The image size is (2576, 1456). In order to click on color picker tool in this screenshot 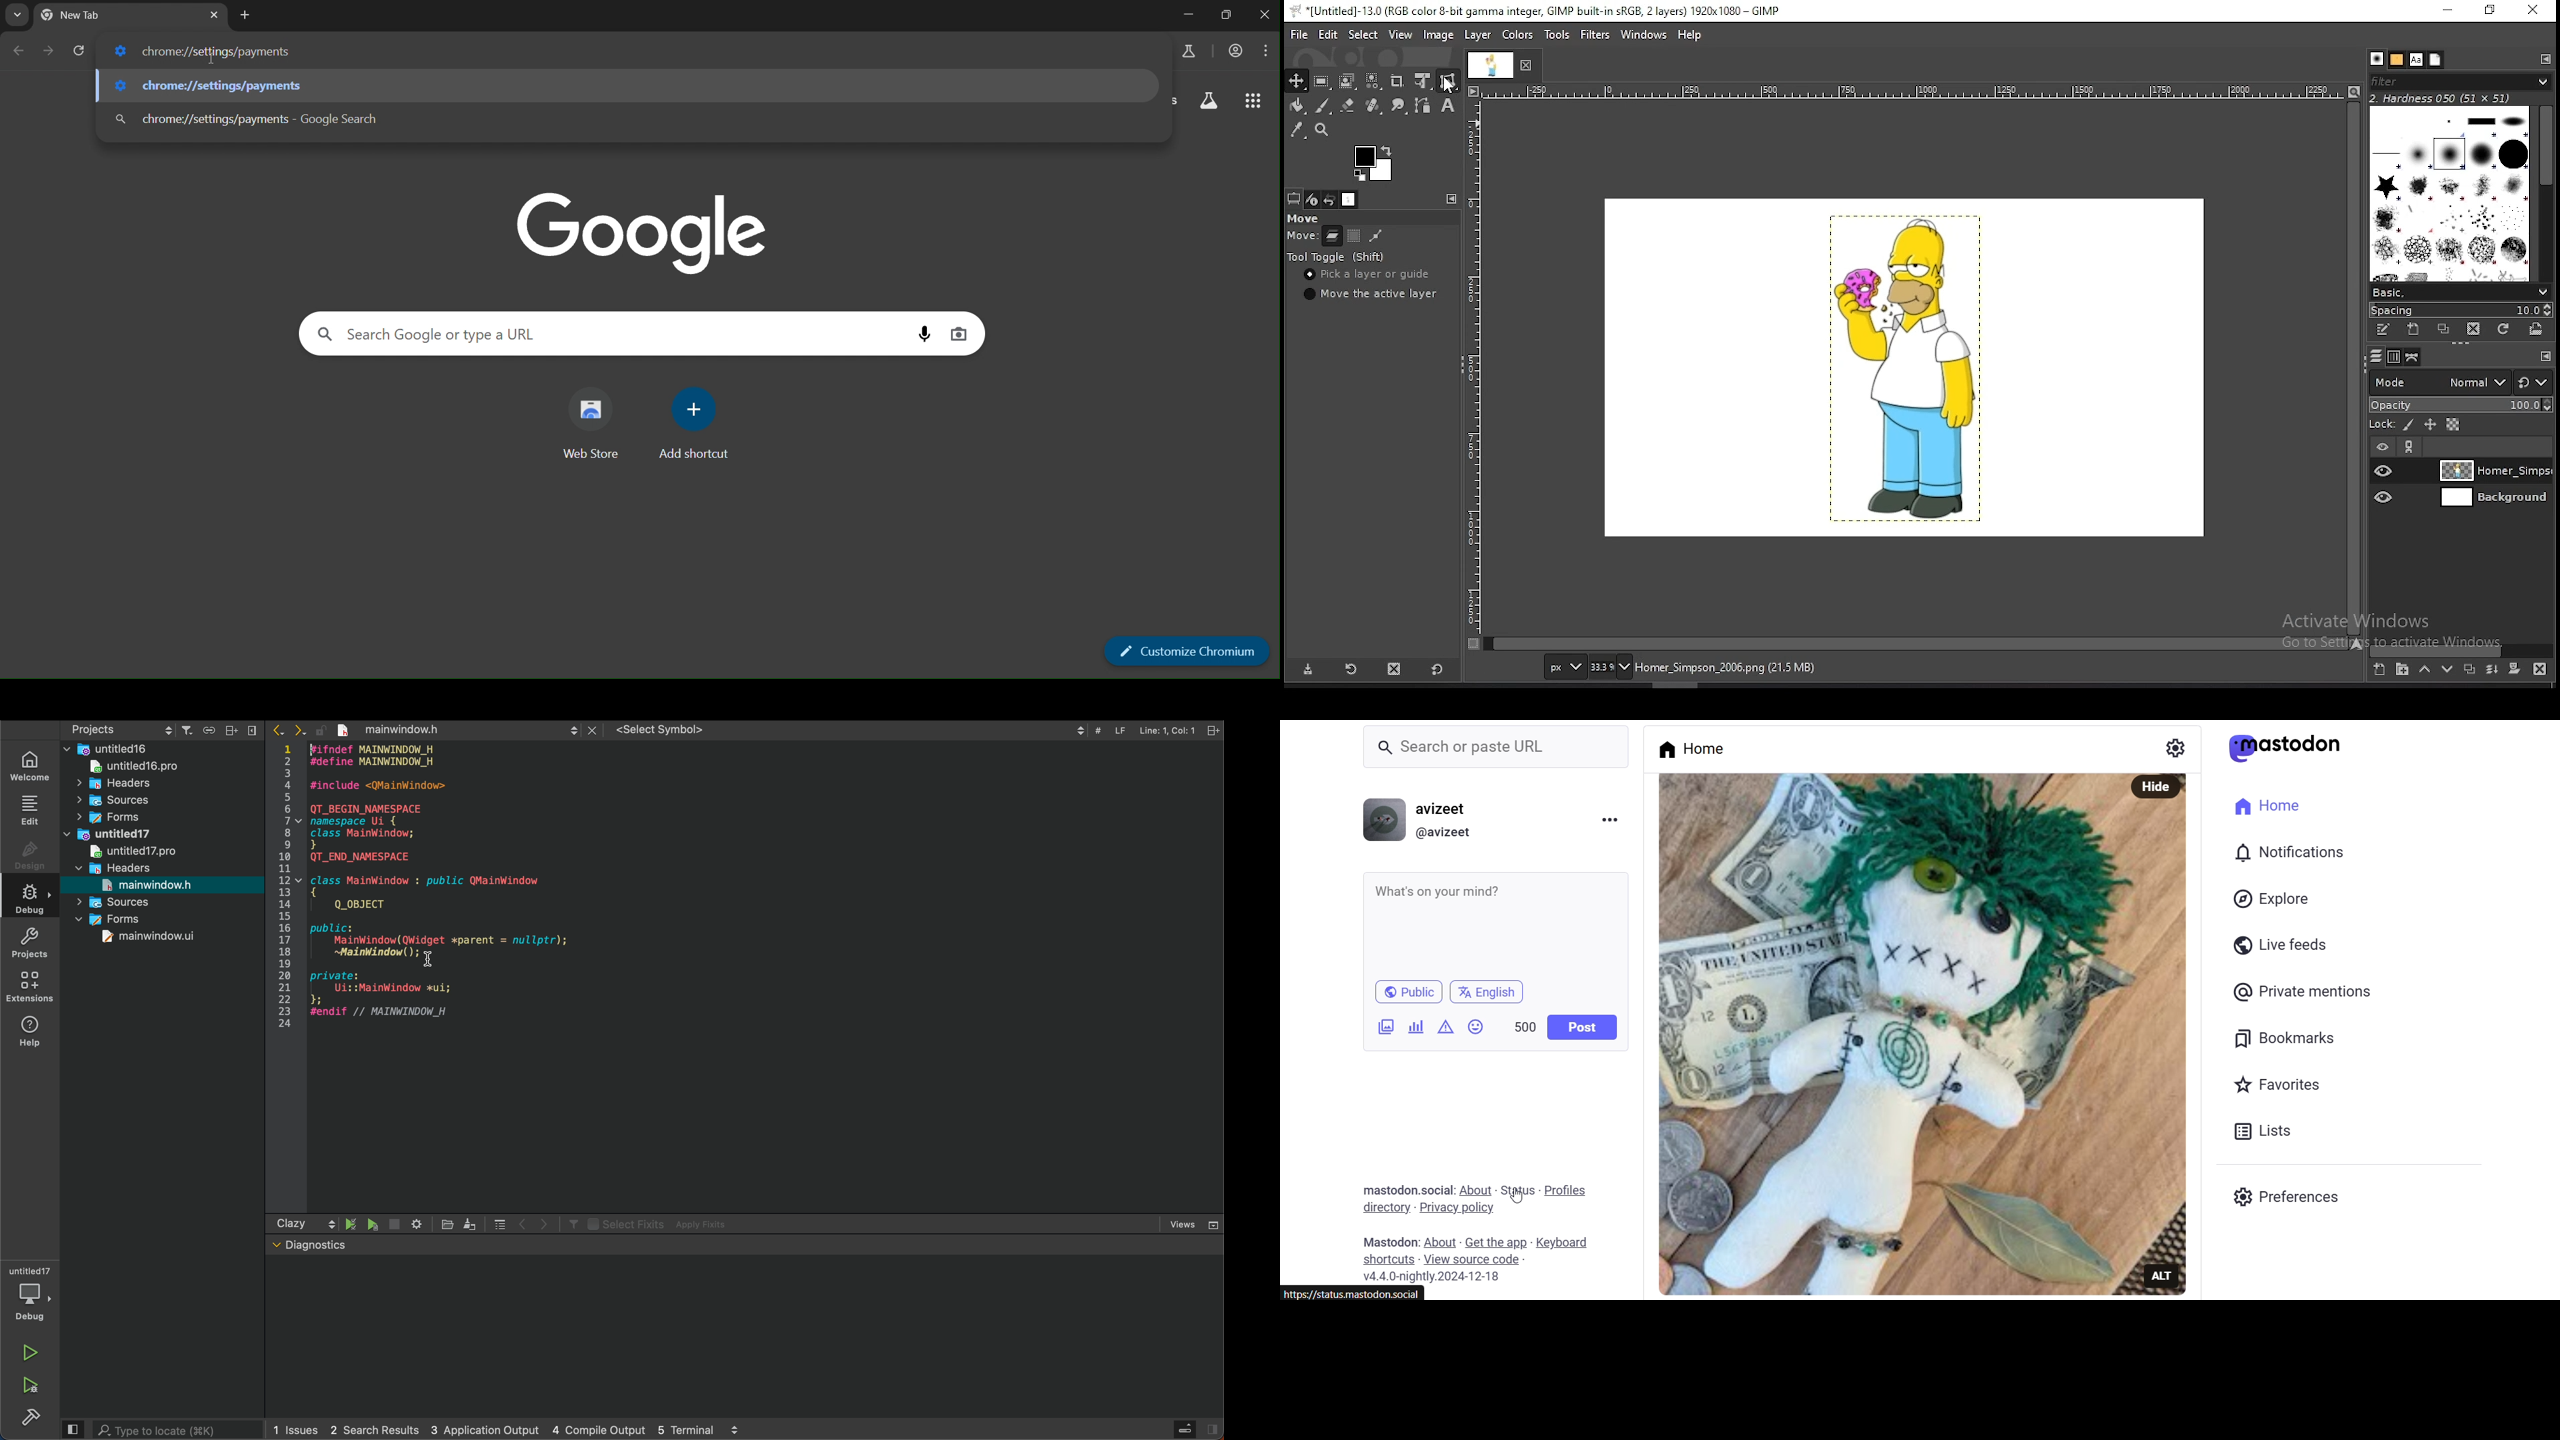, I will do `click(1297, 129)`.